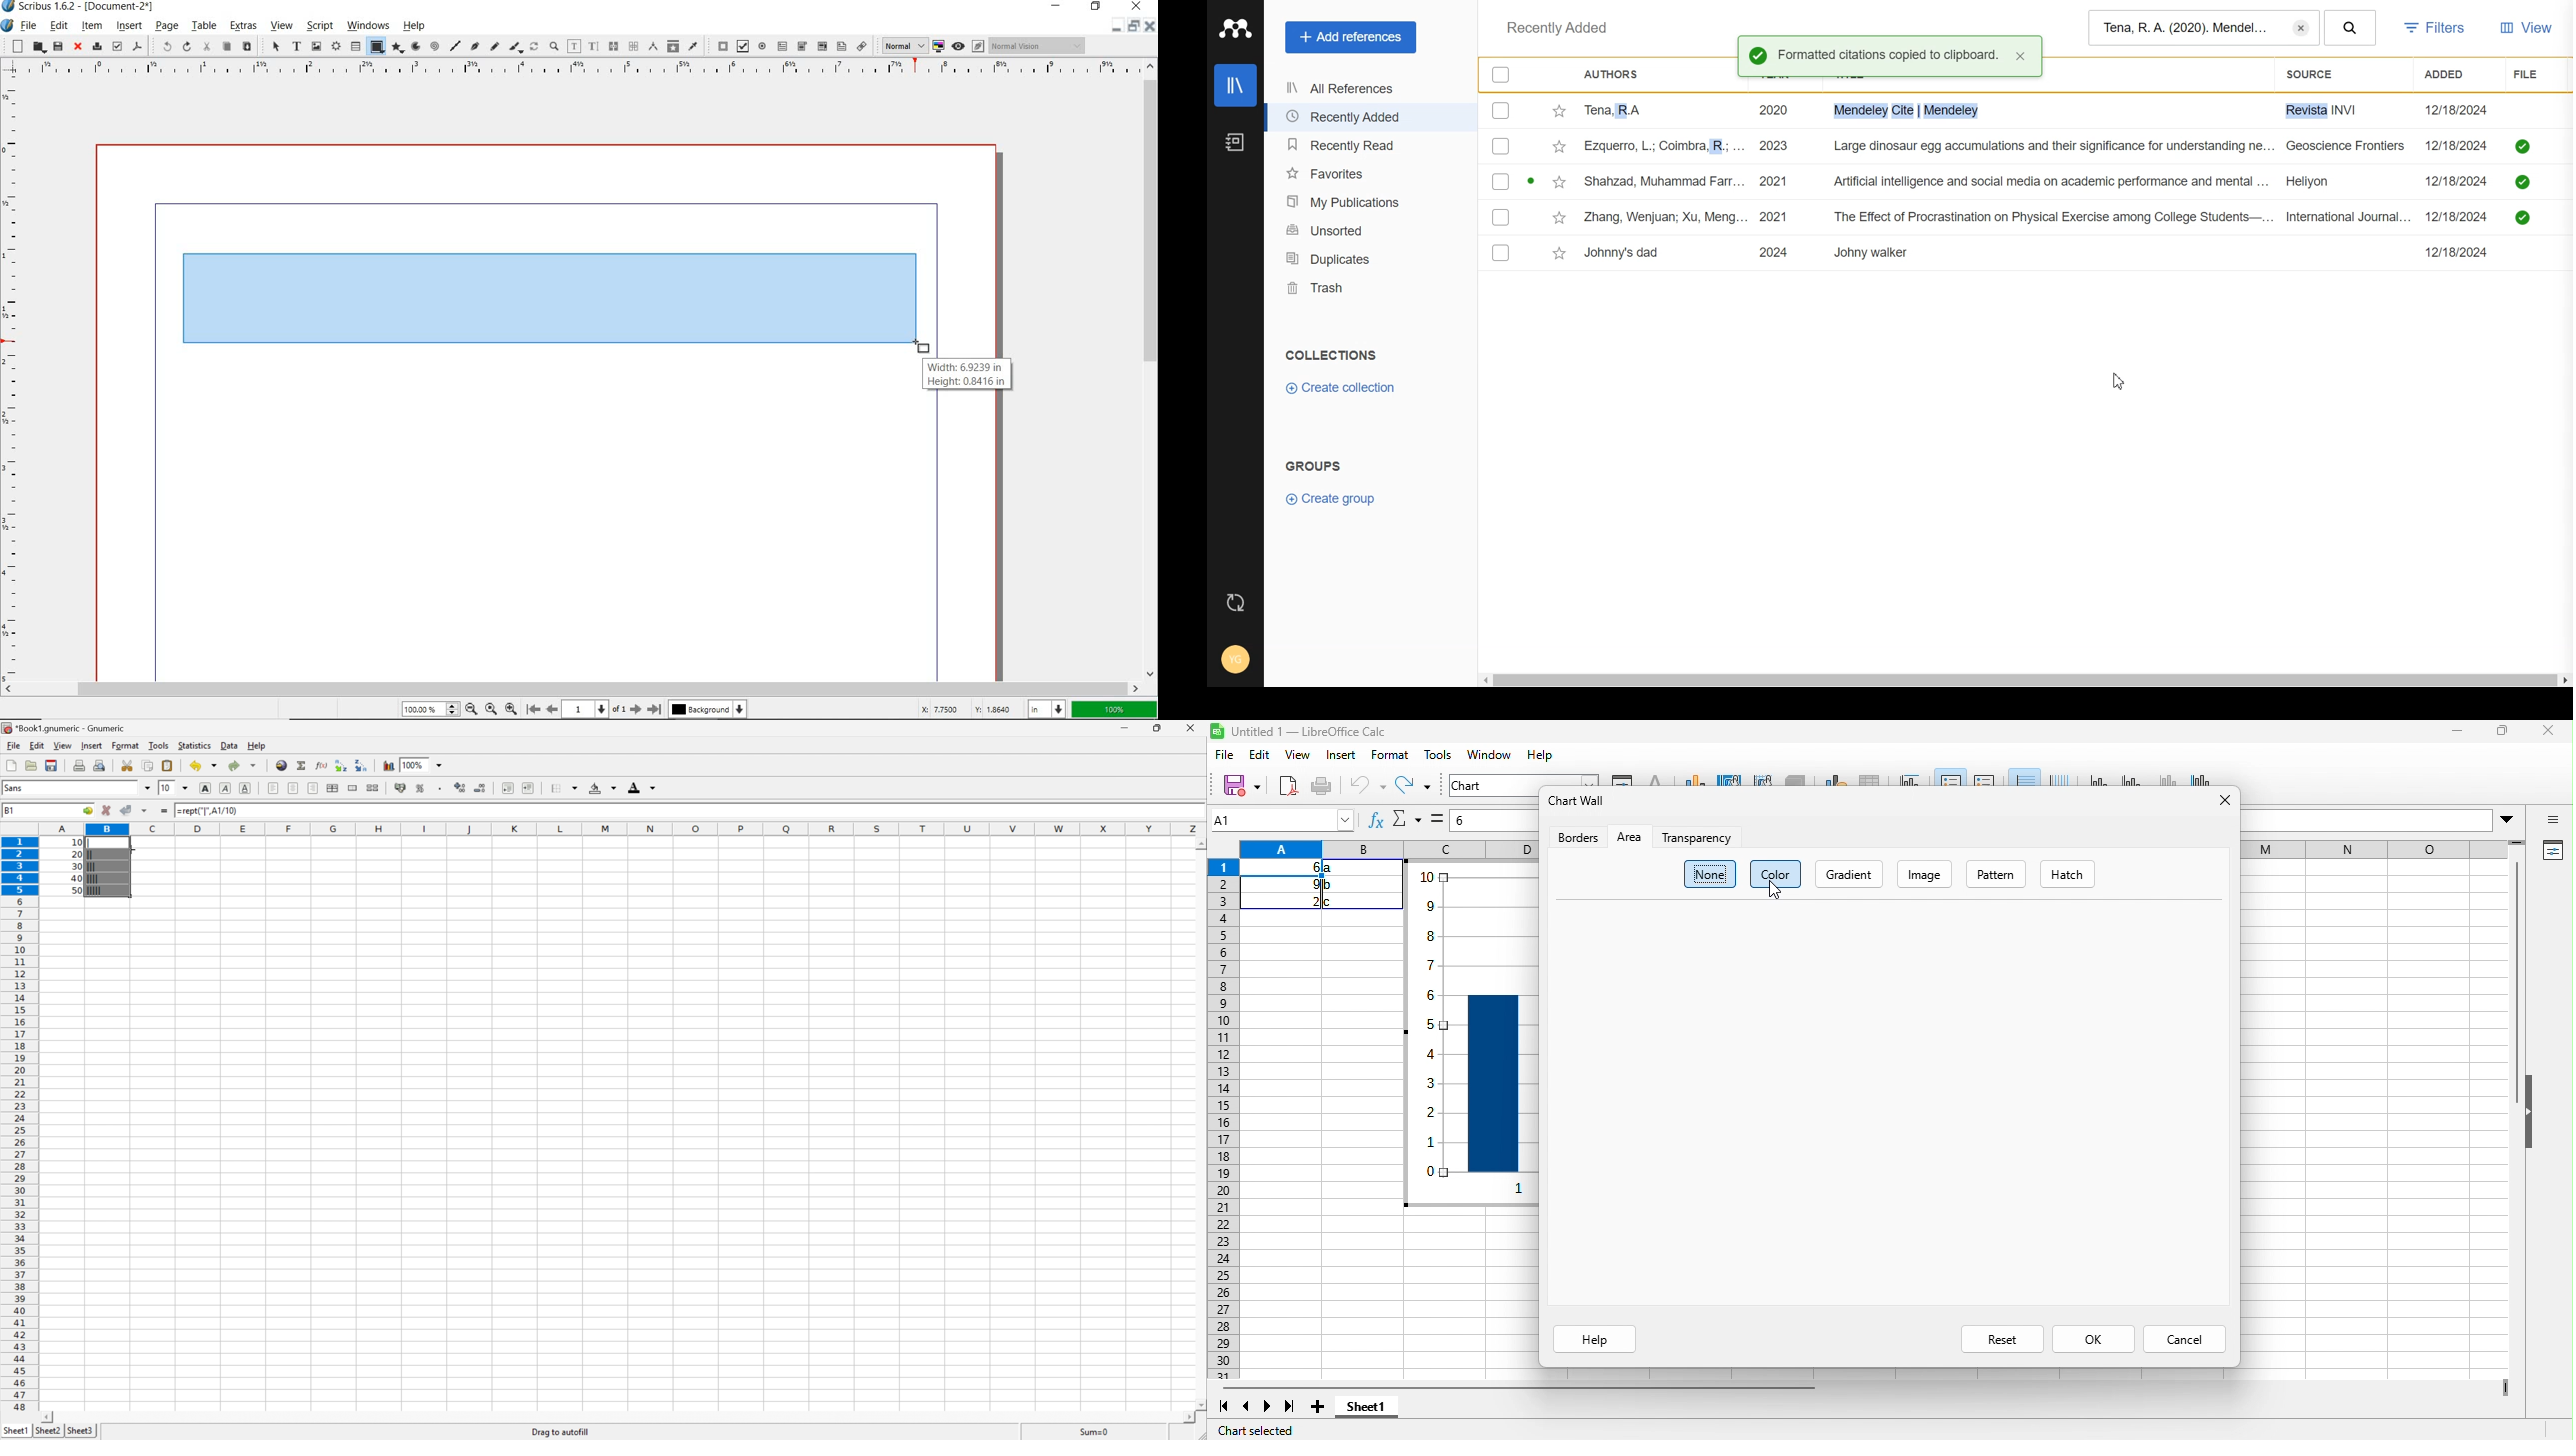  I want to click on Format selection as accounting, so click(401, 787).